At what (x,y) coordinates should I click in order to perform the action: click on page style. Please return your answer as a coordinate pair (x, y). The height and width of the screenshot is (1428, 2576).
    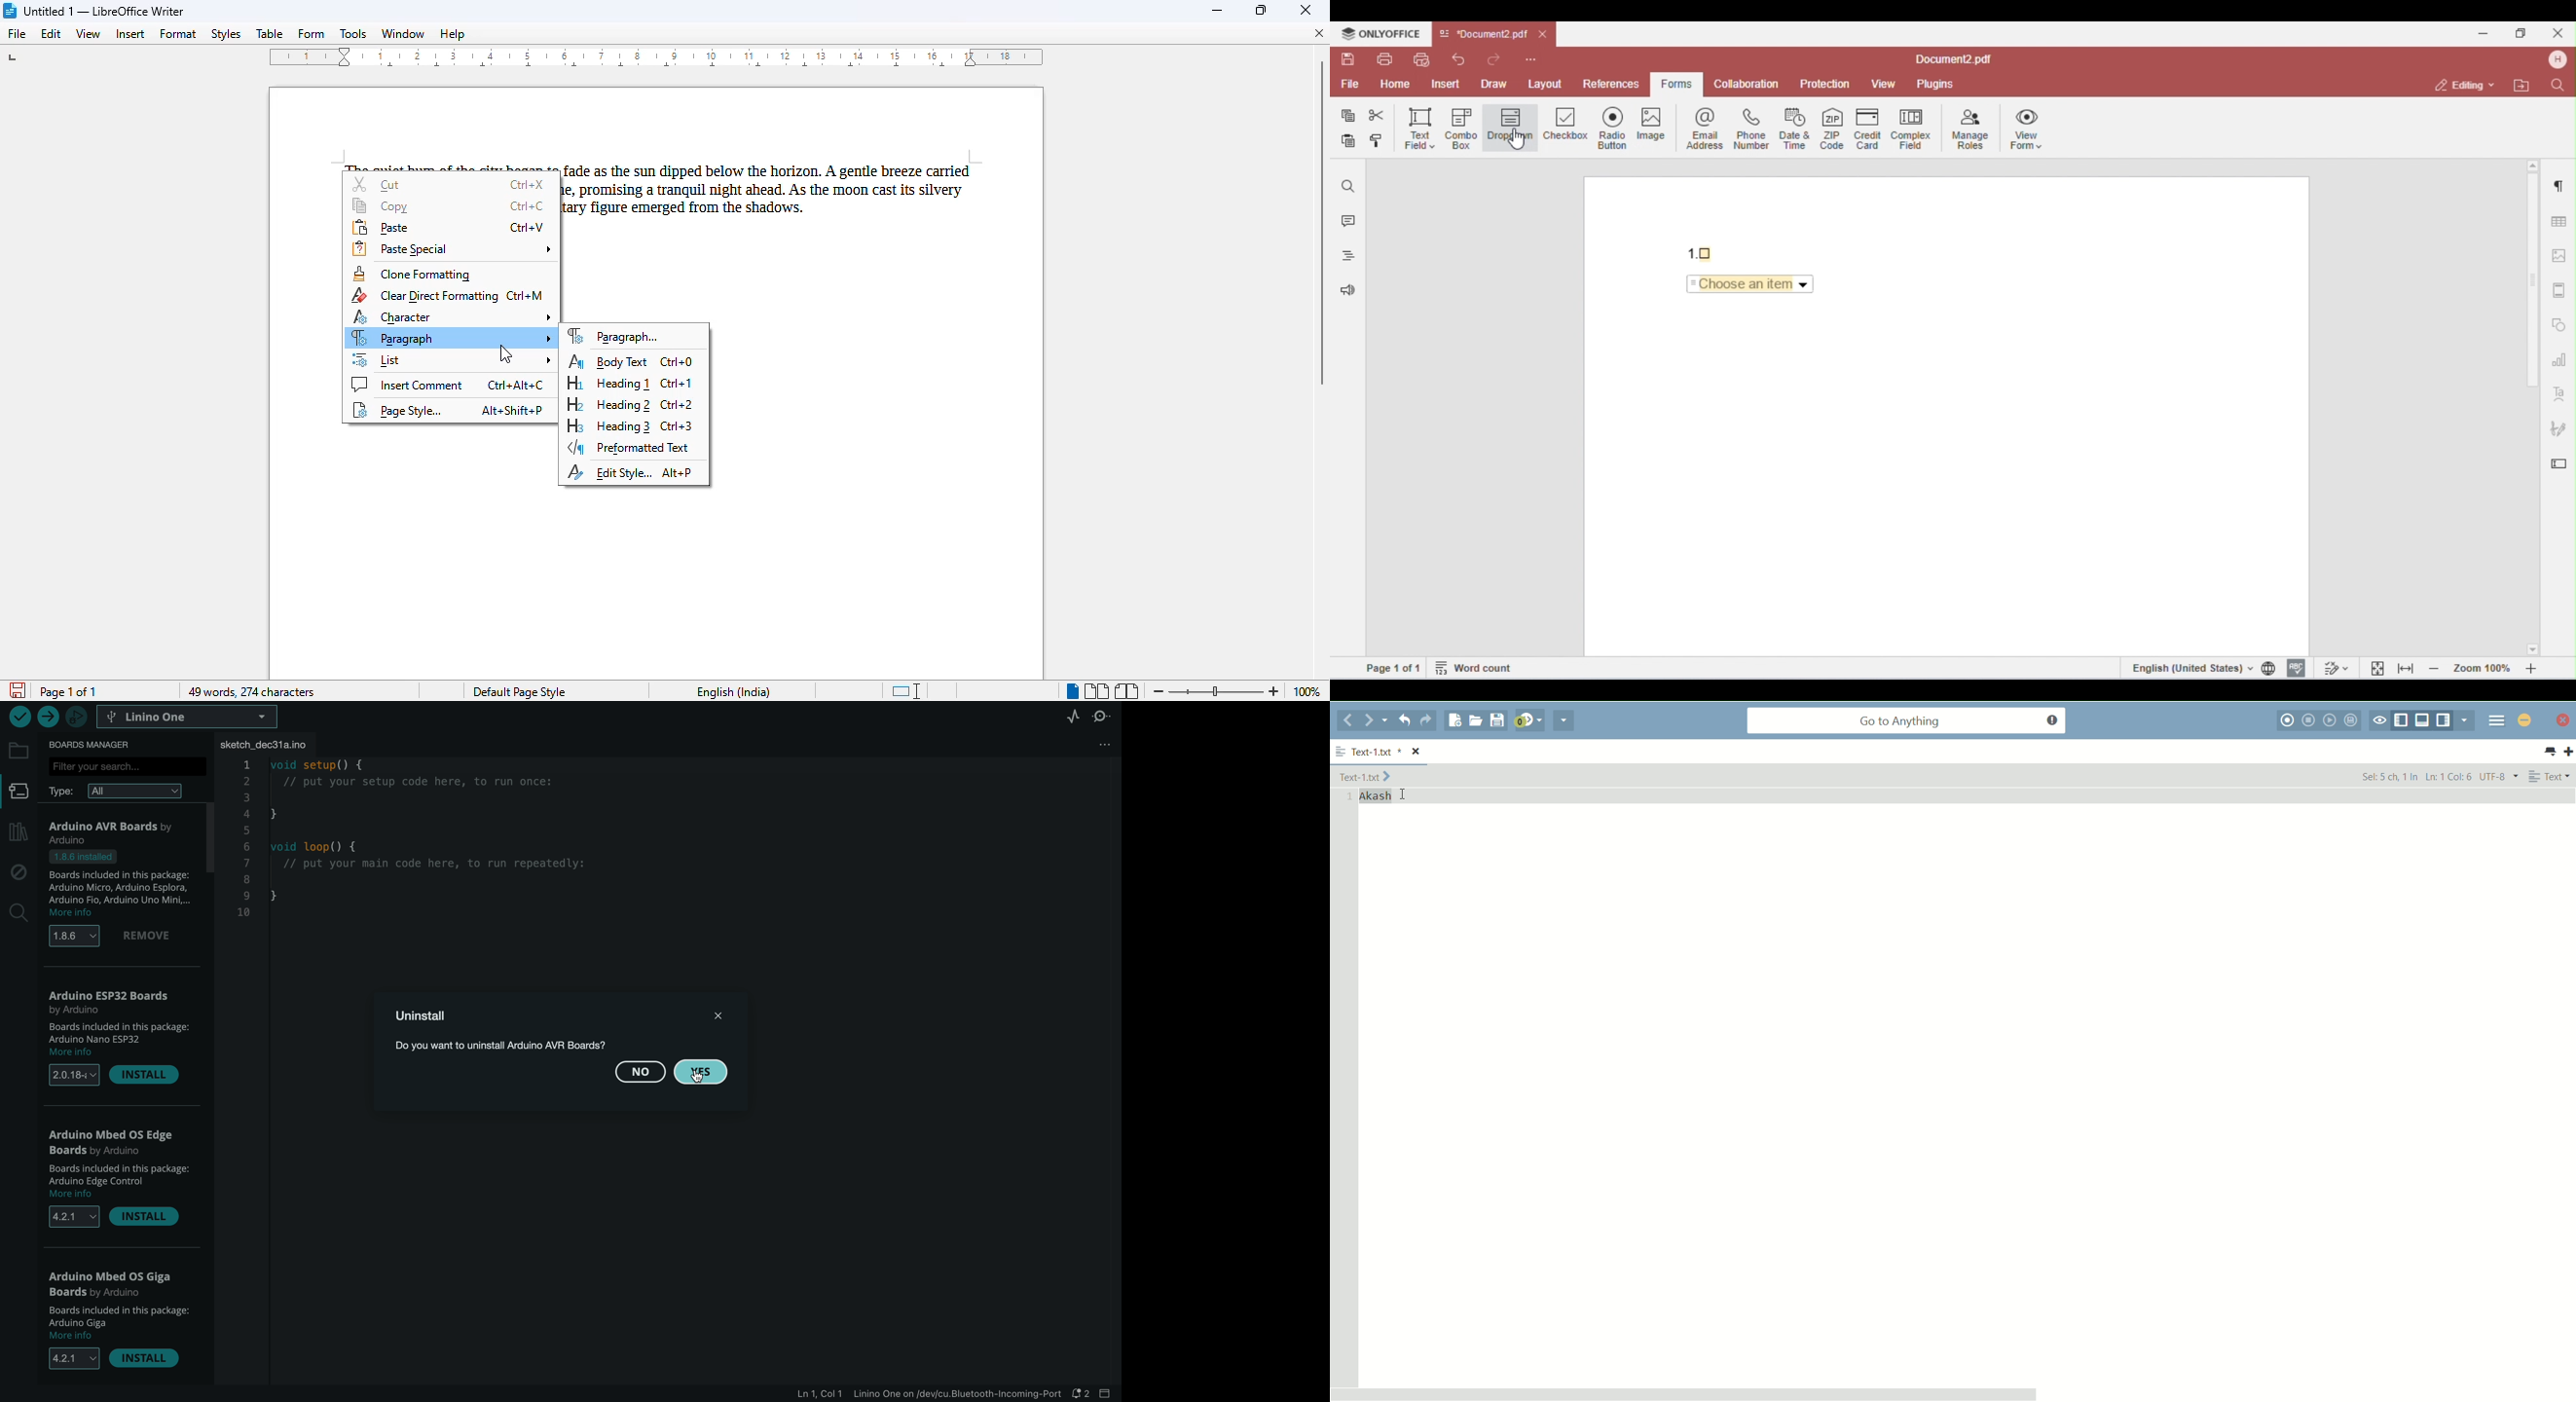
    Looking at the image, I should click on (519, 691).